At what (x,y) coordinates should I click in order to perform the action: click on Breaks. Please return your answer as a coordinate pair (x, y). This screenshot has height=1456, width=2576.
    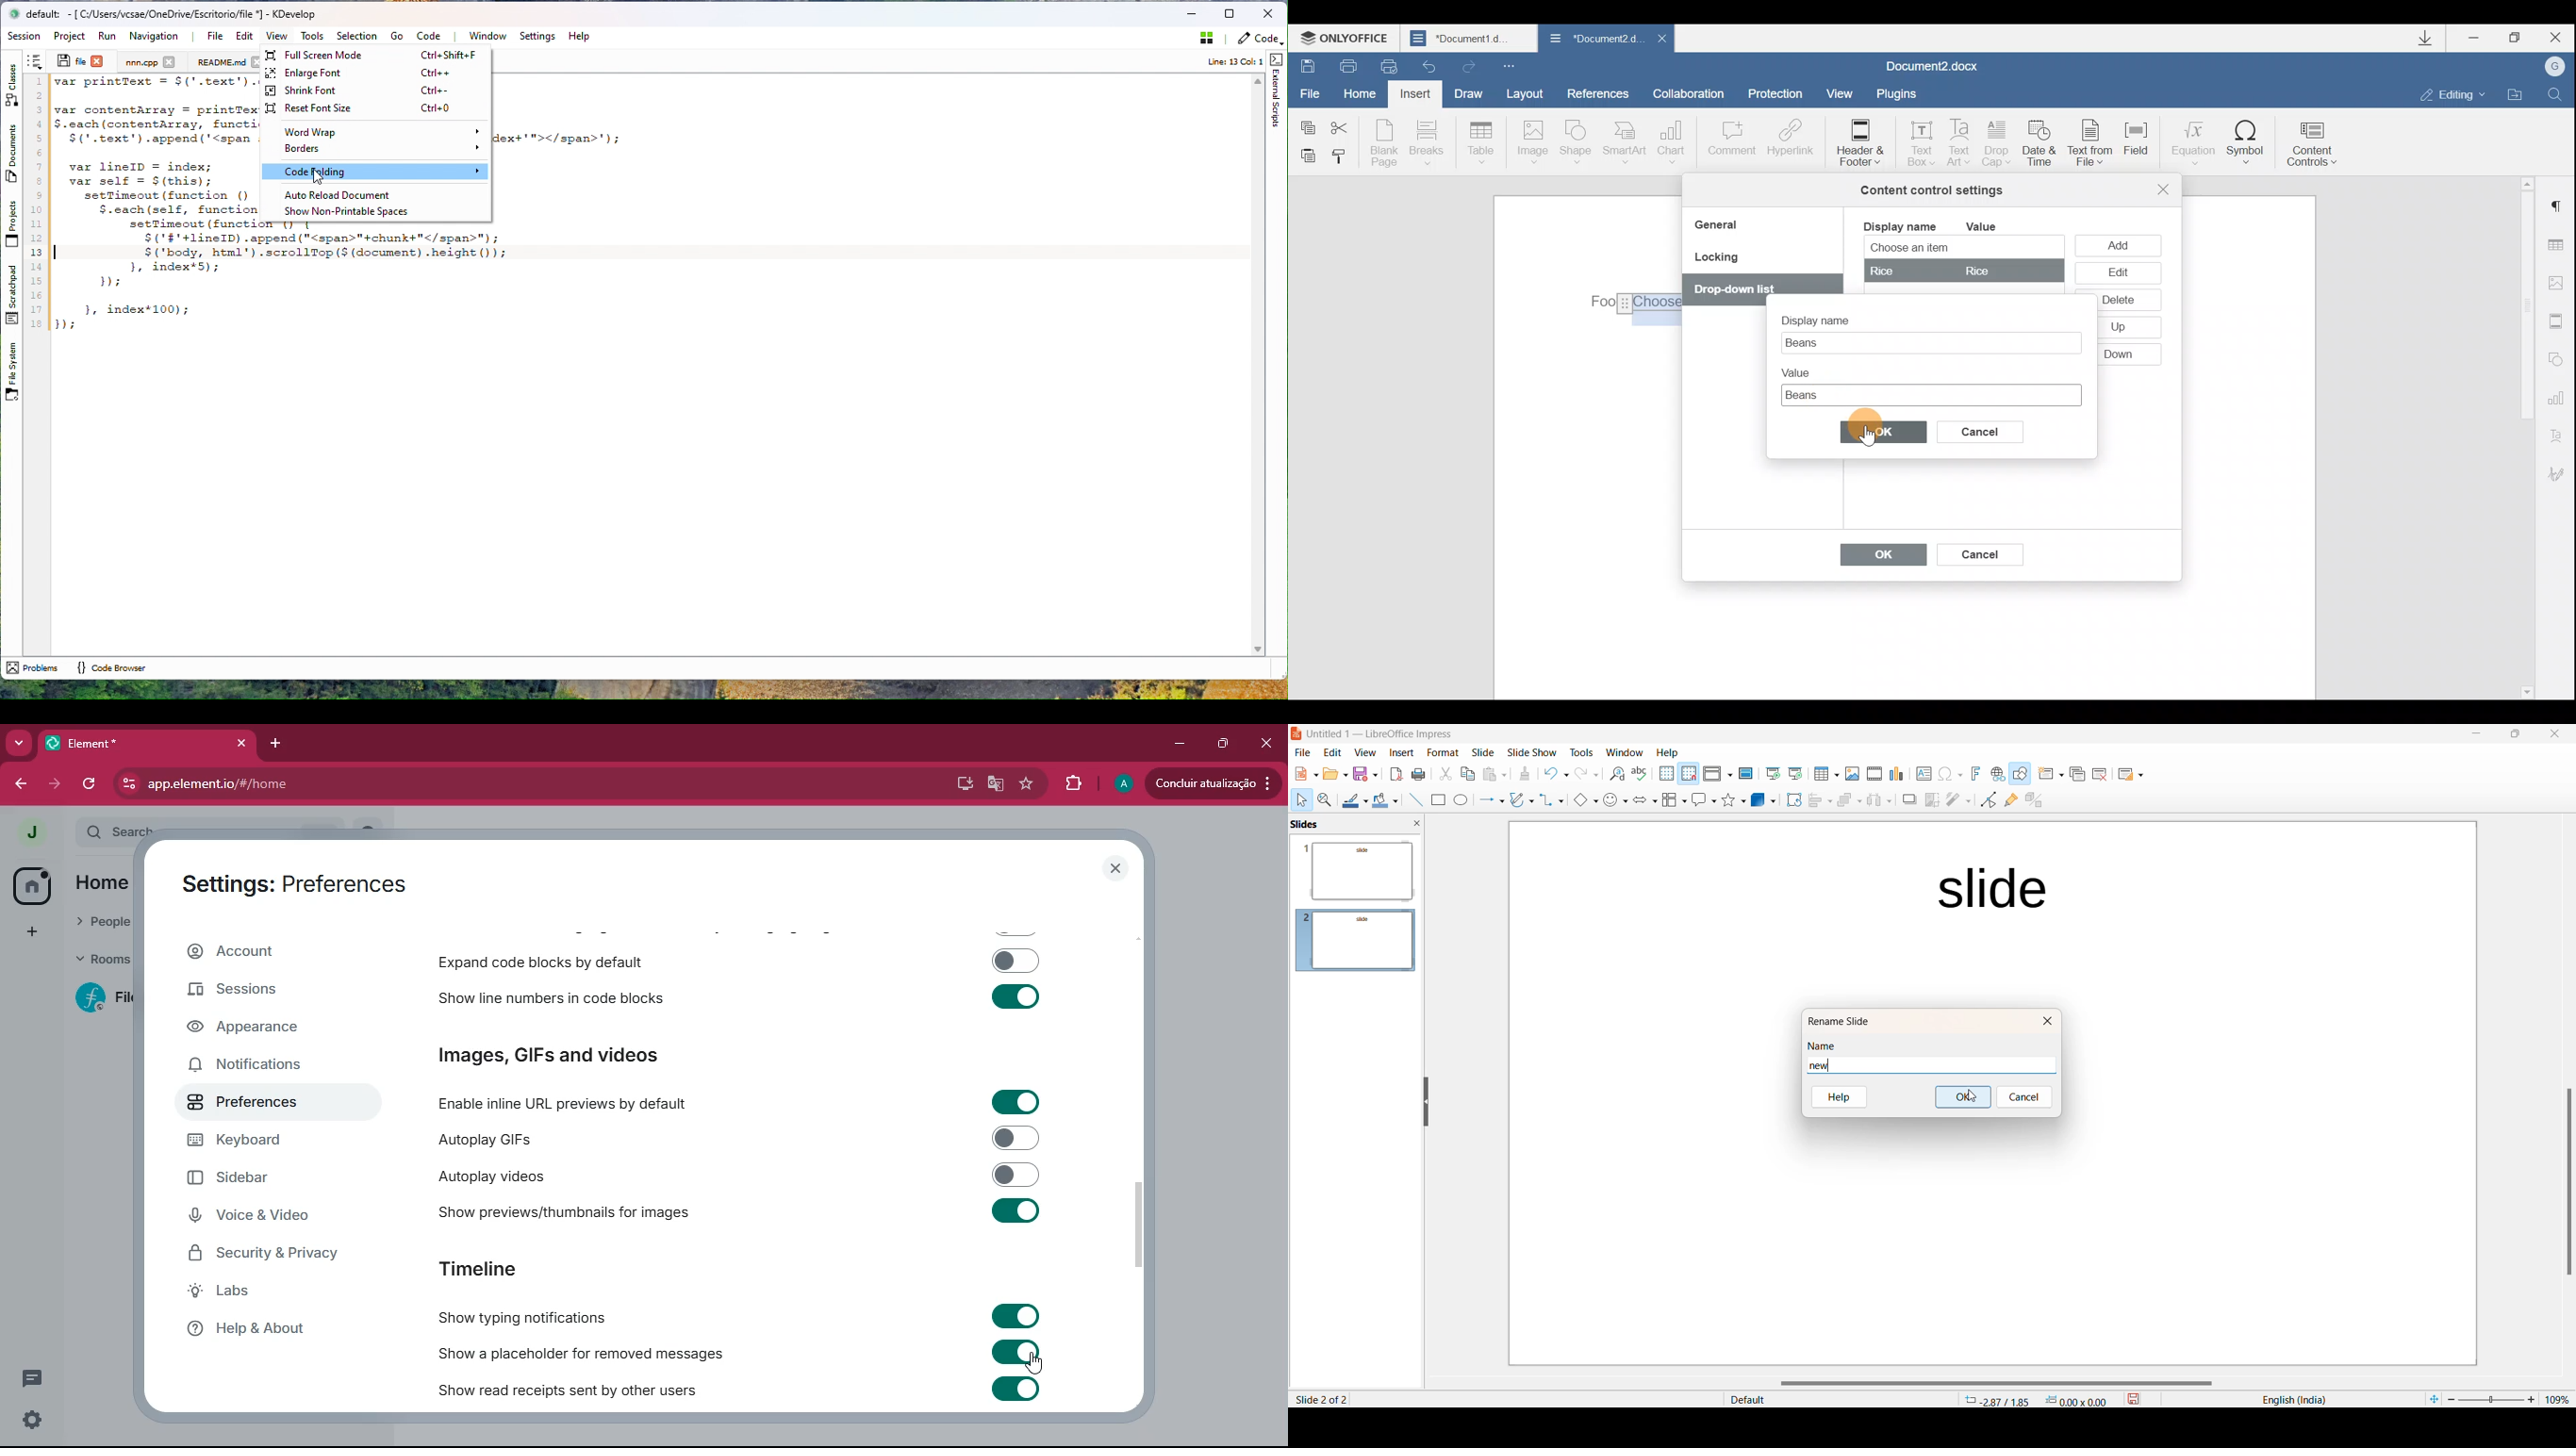
    Looking at the image, I should click on (1425, 146).